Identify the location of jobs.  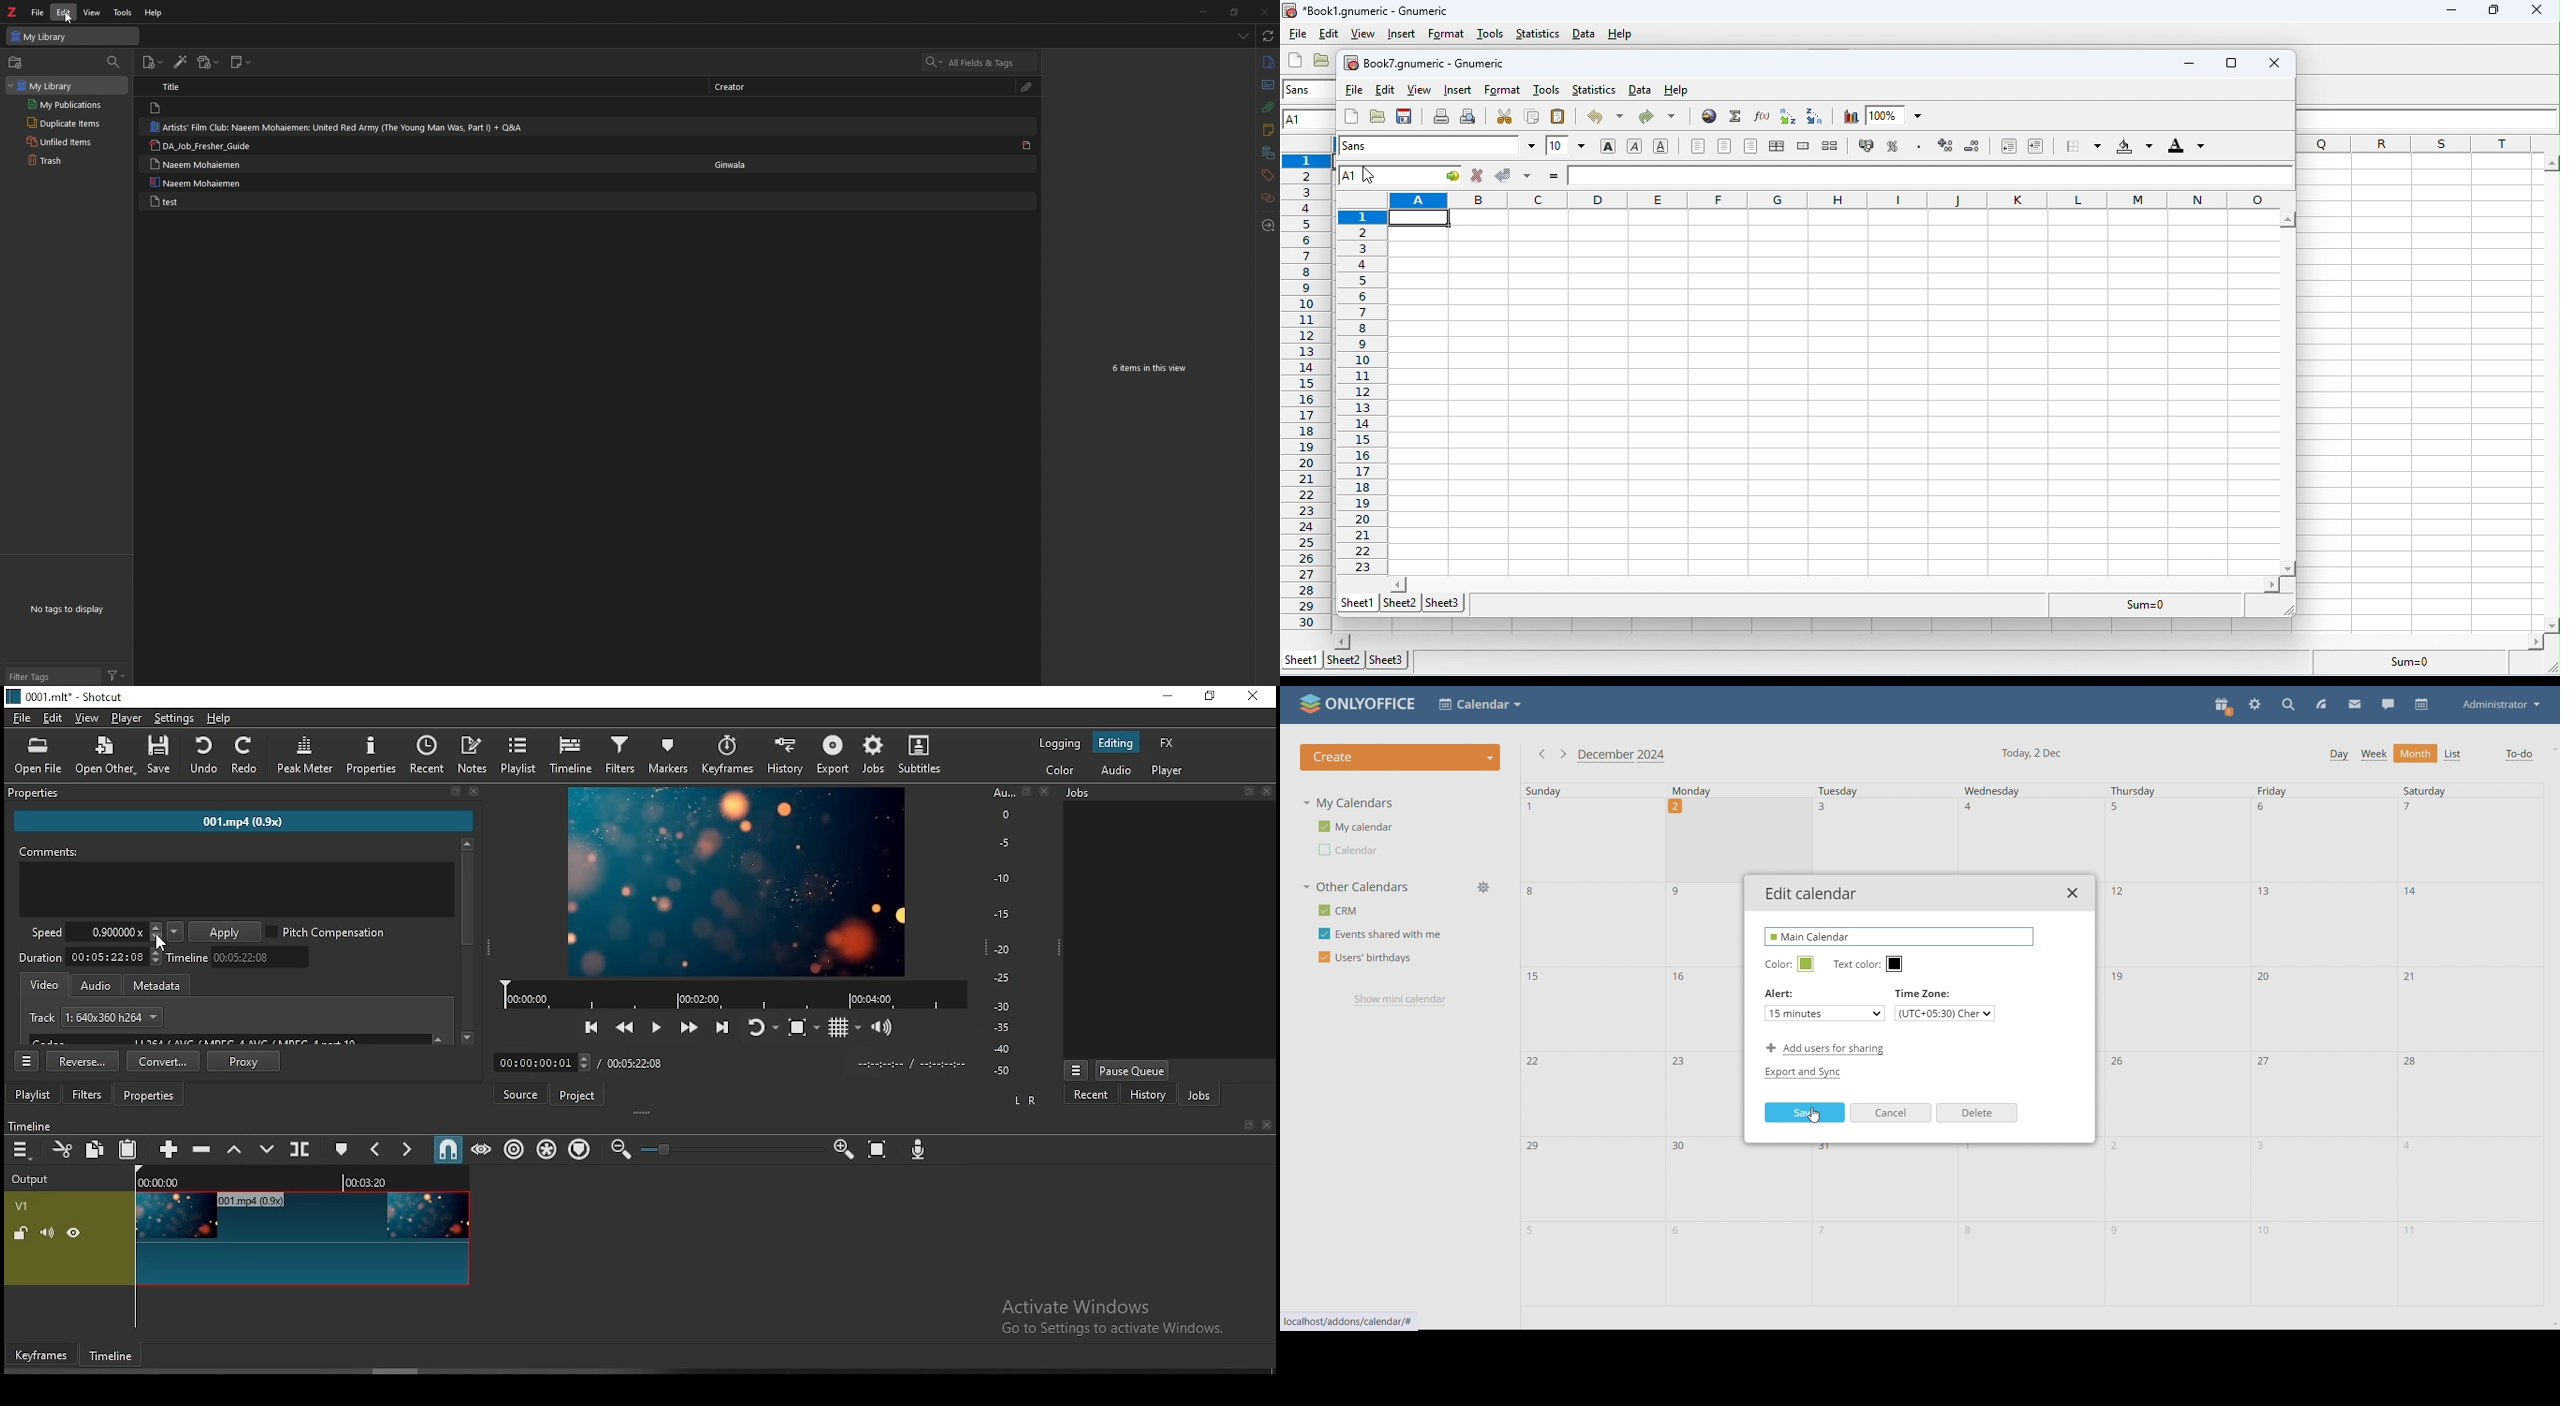
(1197, 1094).